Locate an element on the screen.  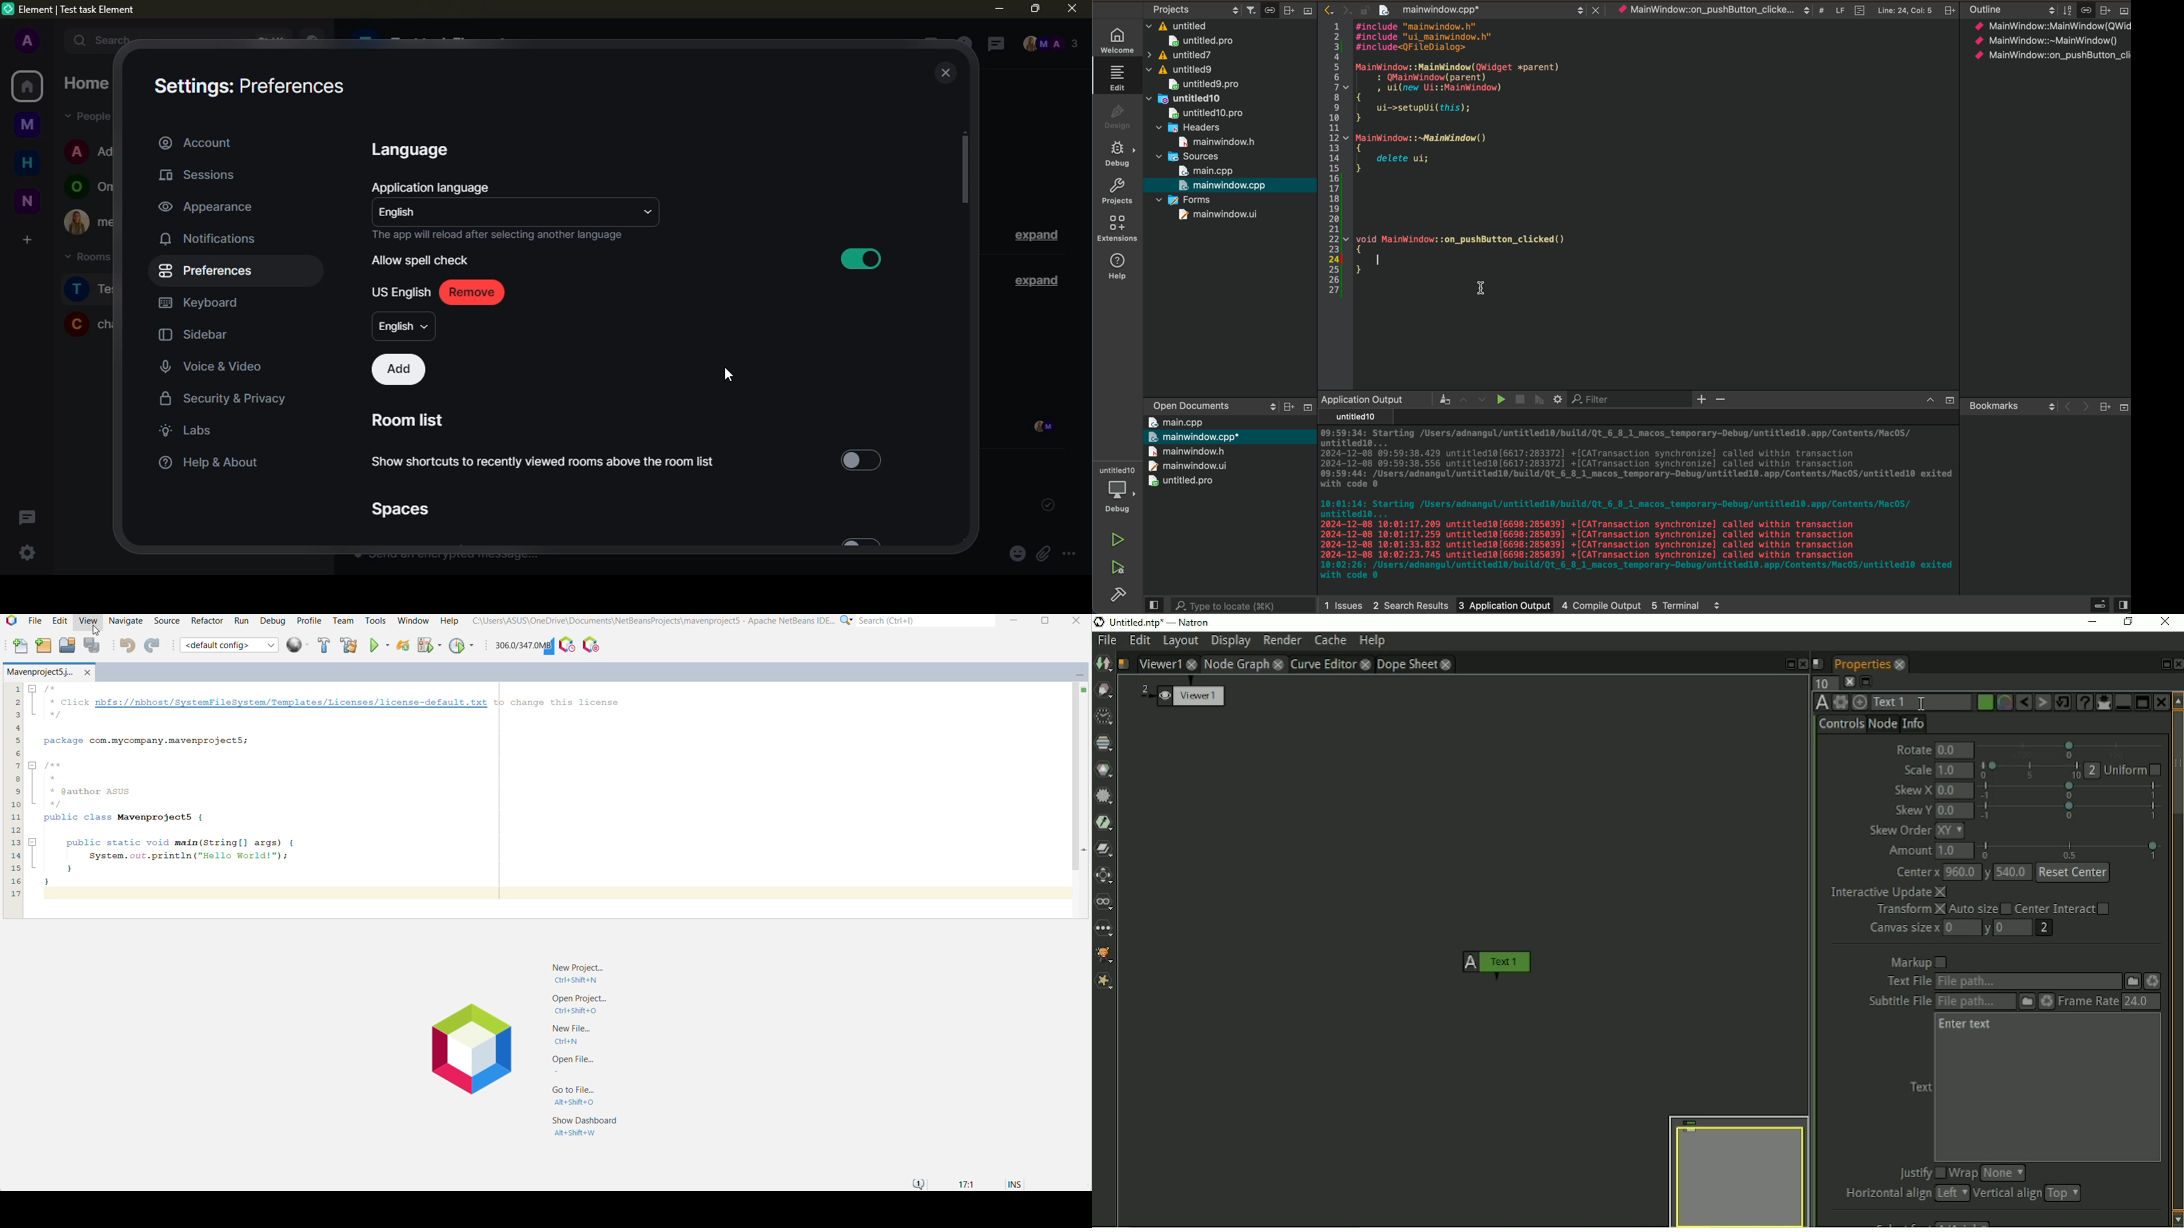
 is located at coordinates (2099, 603).